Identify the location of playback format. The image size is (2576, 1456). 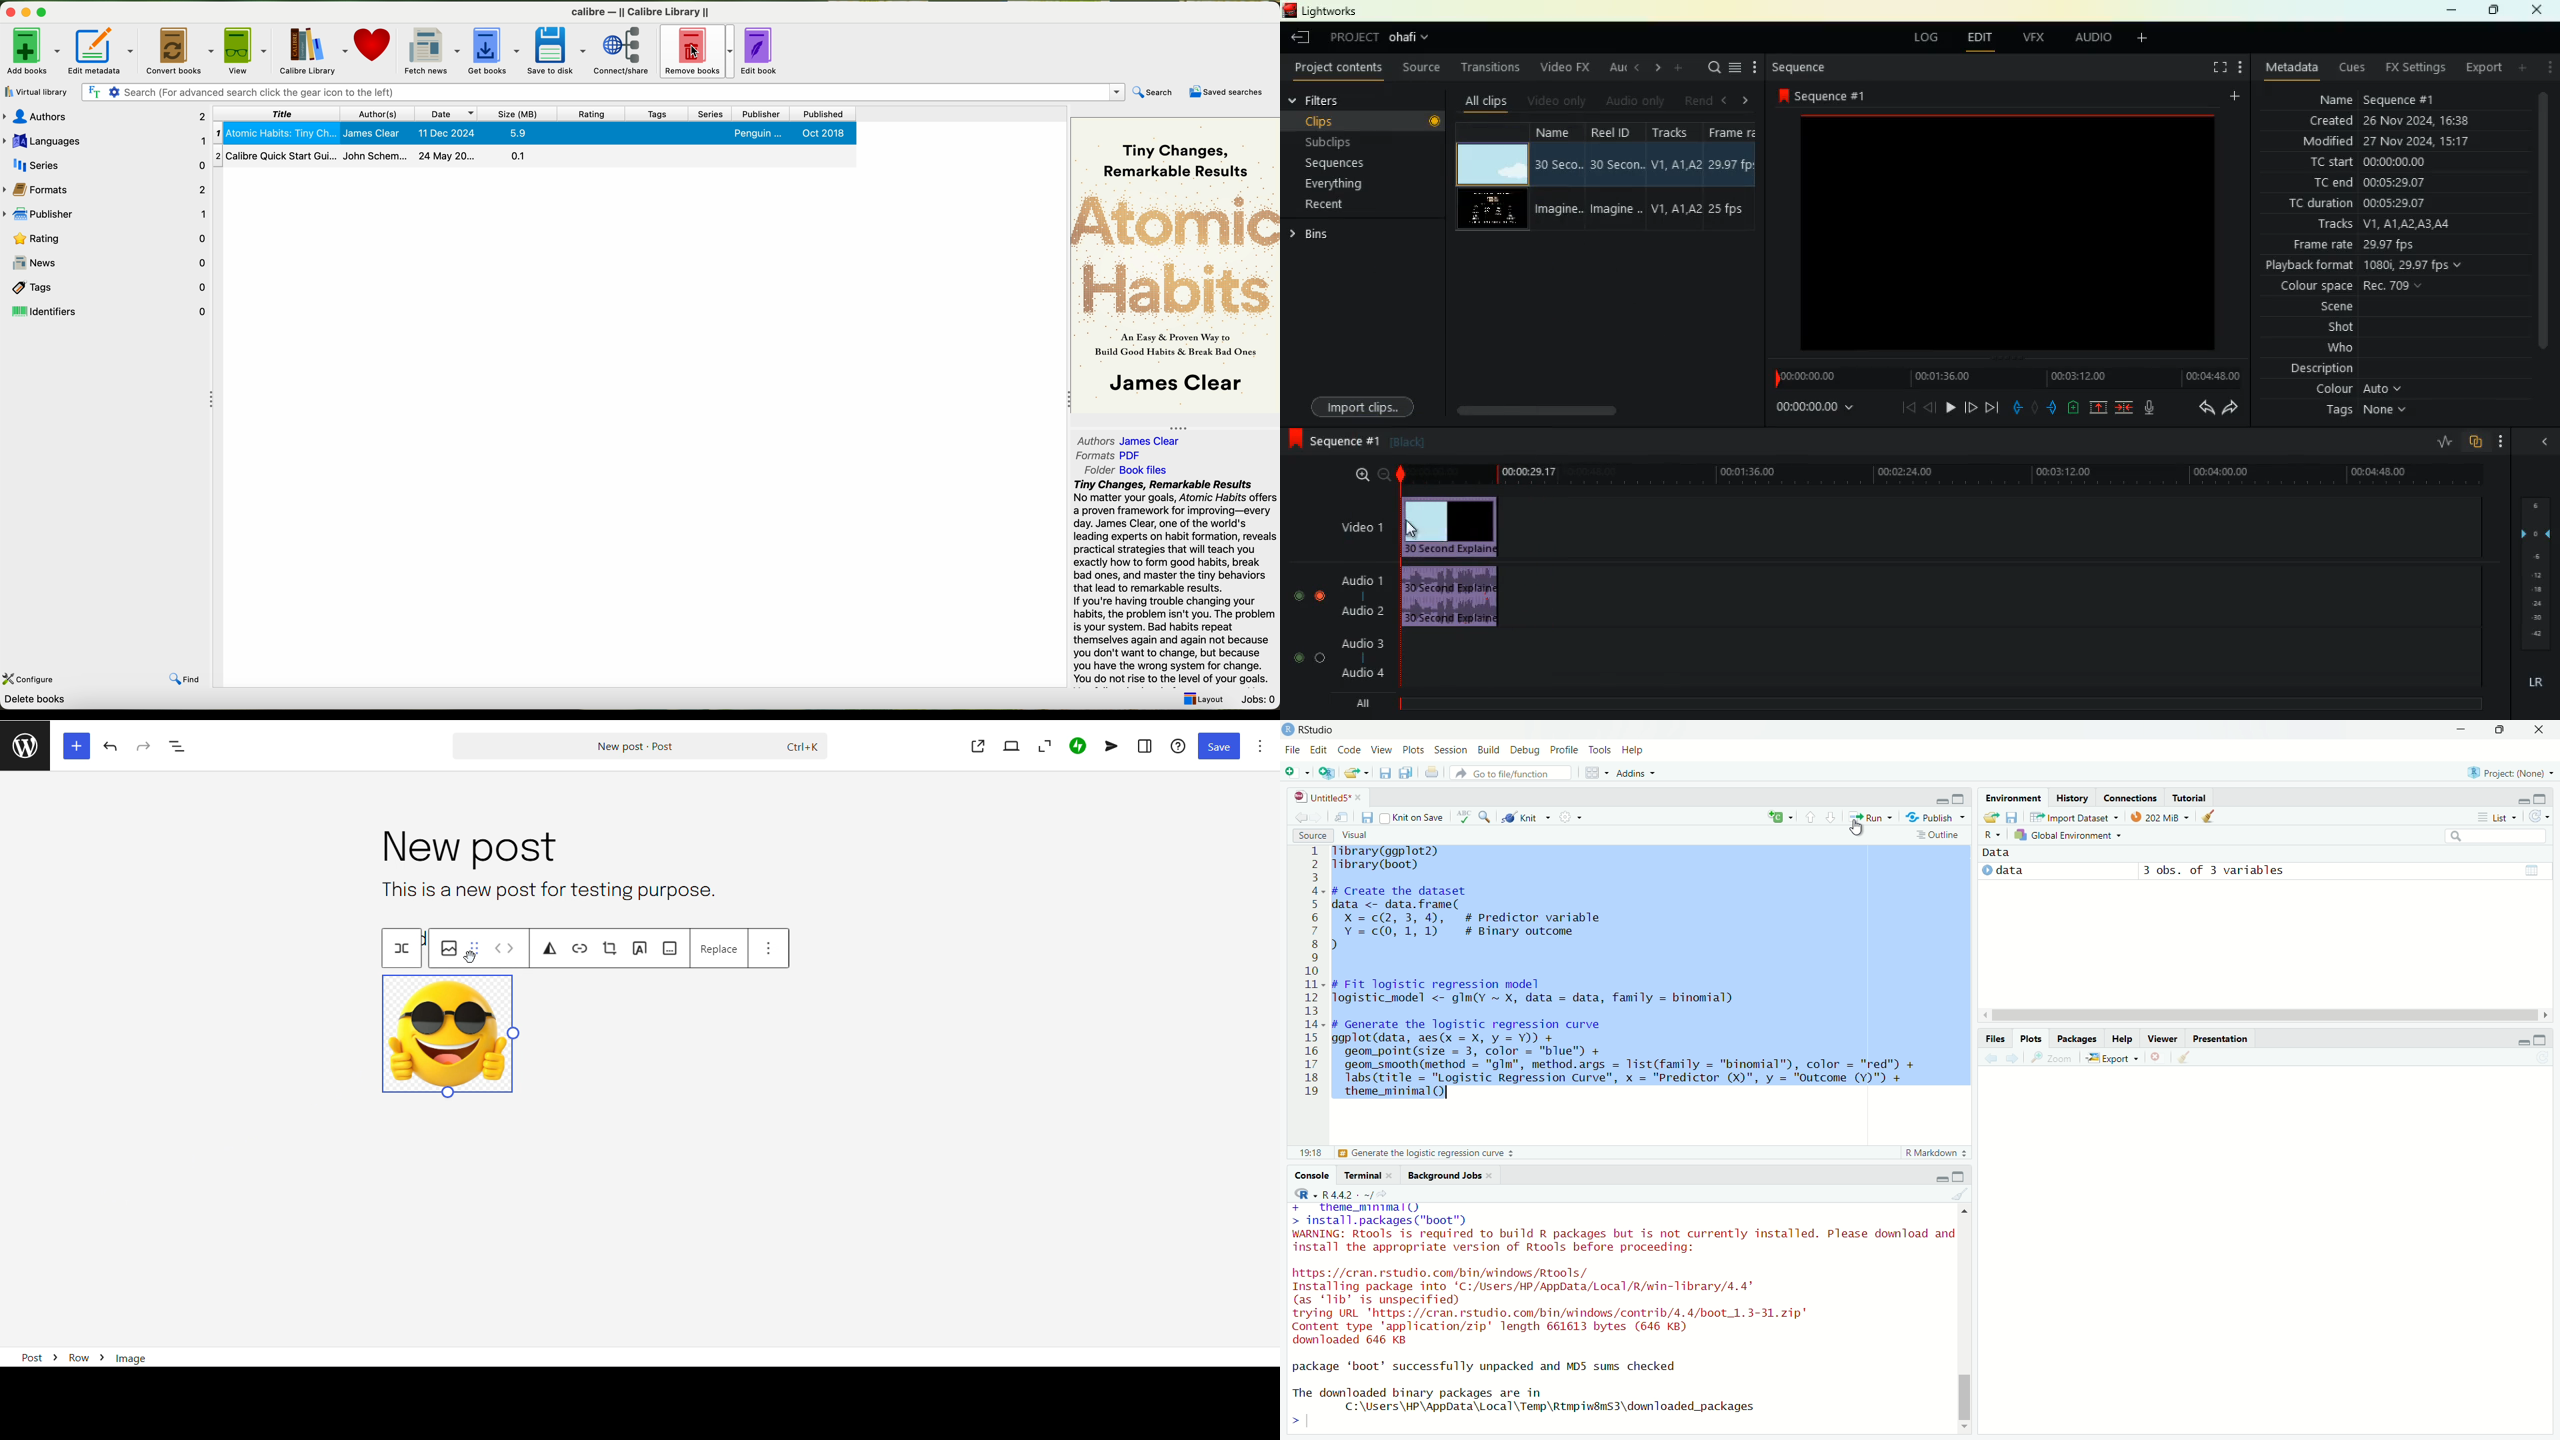
(2376, 267).